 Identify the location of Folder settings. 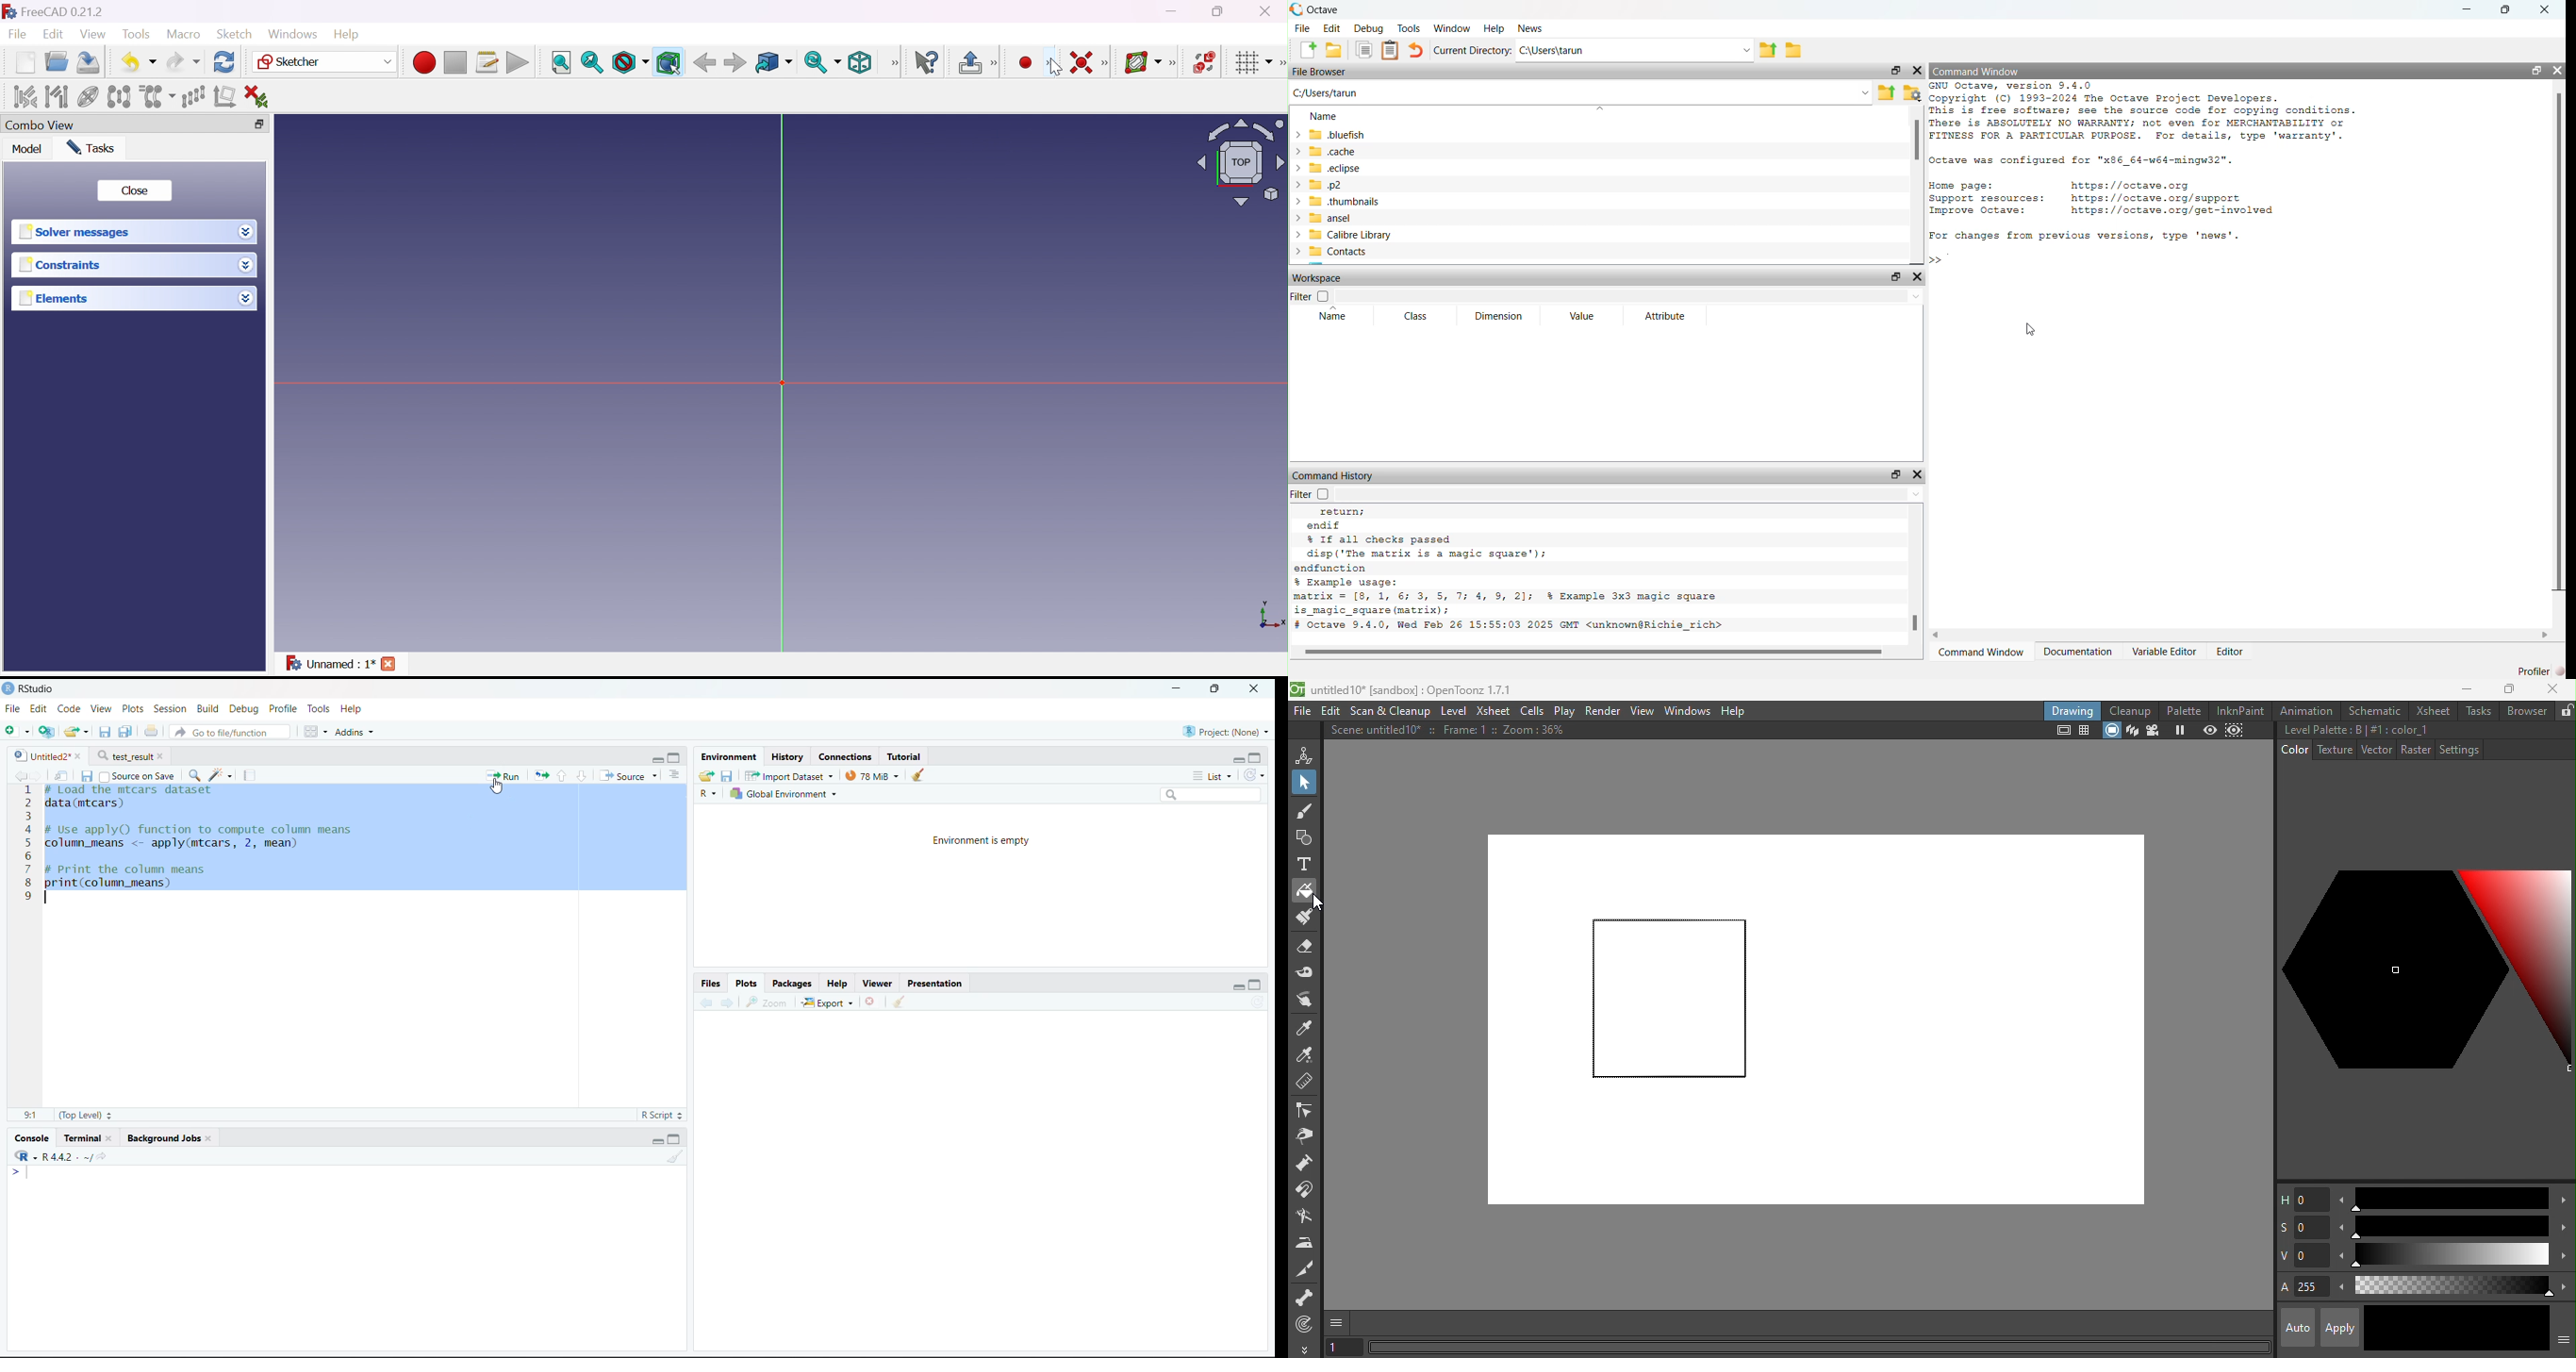
(1911, 93).